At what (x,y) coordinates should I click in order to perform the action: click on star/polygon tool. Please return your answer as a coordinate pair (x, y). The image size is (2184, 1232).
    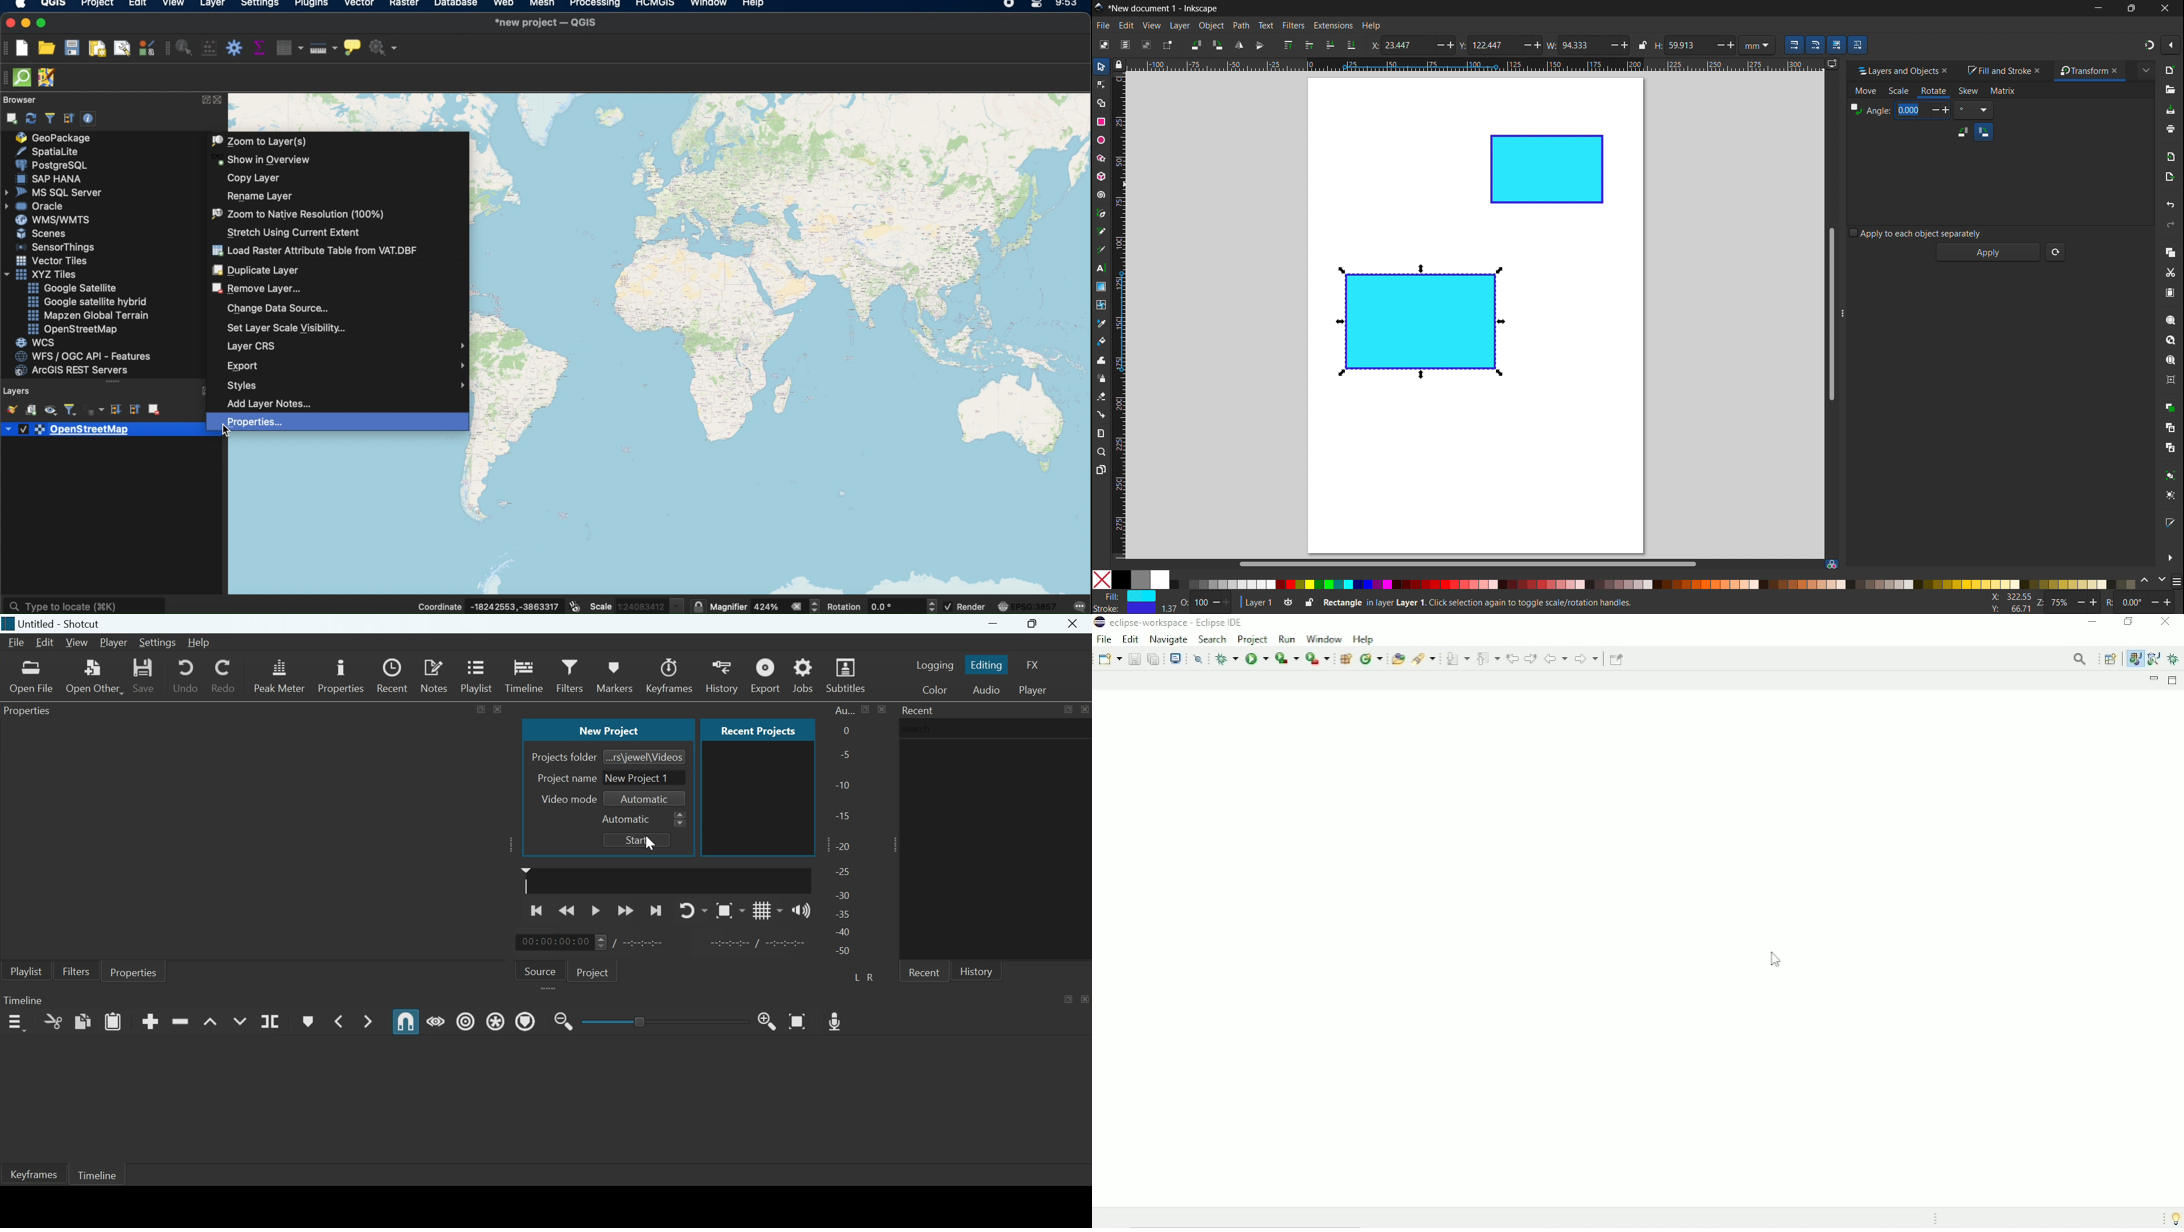
    Looking at the image, I should click on (1099, 157).